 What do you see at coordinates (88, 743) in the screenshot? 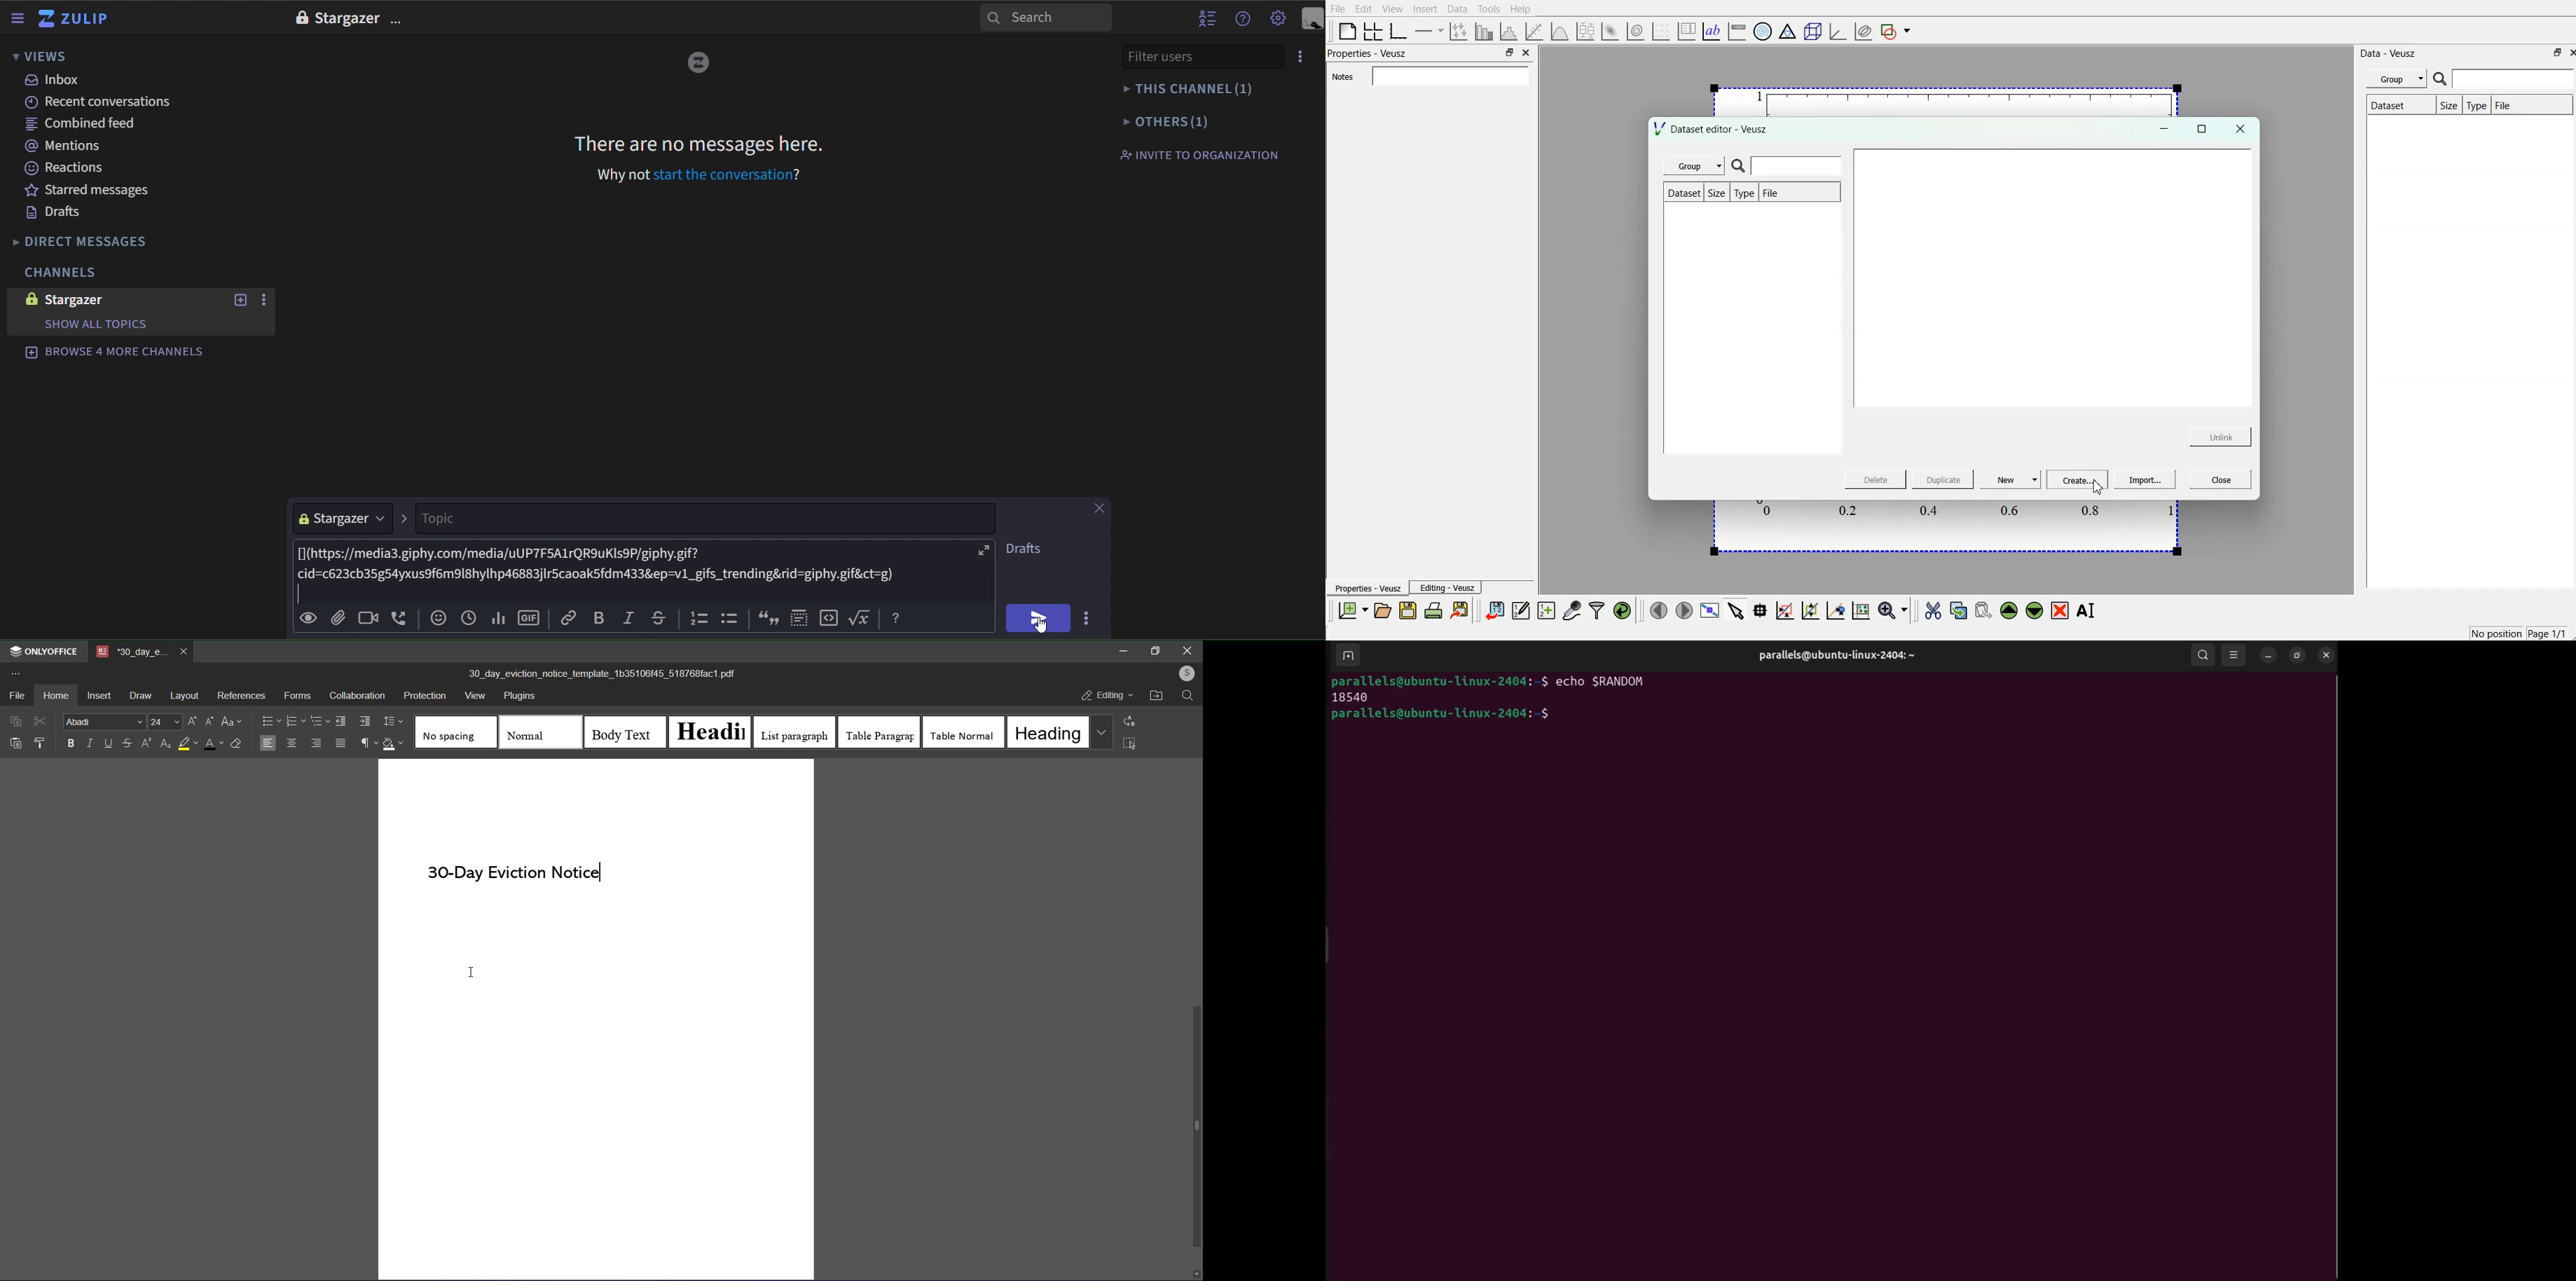
I see `italic` at bounding box center [88, 743].